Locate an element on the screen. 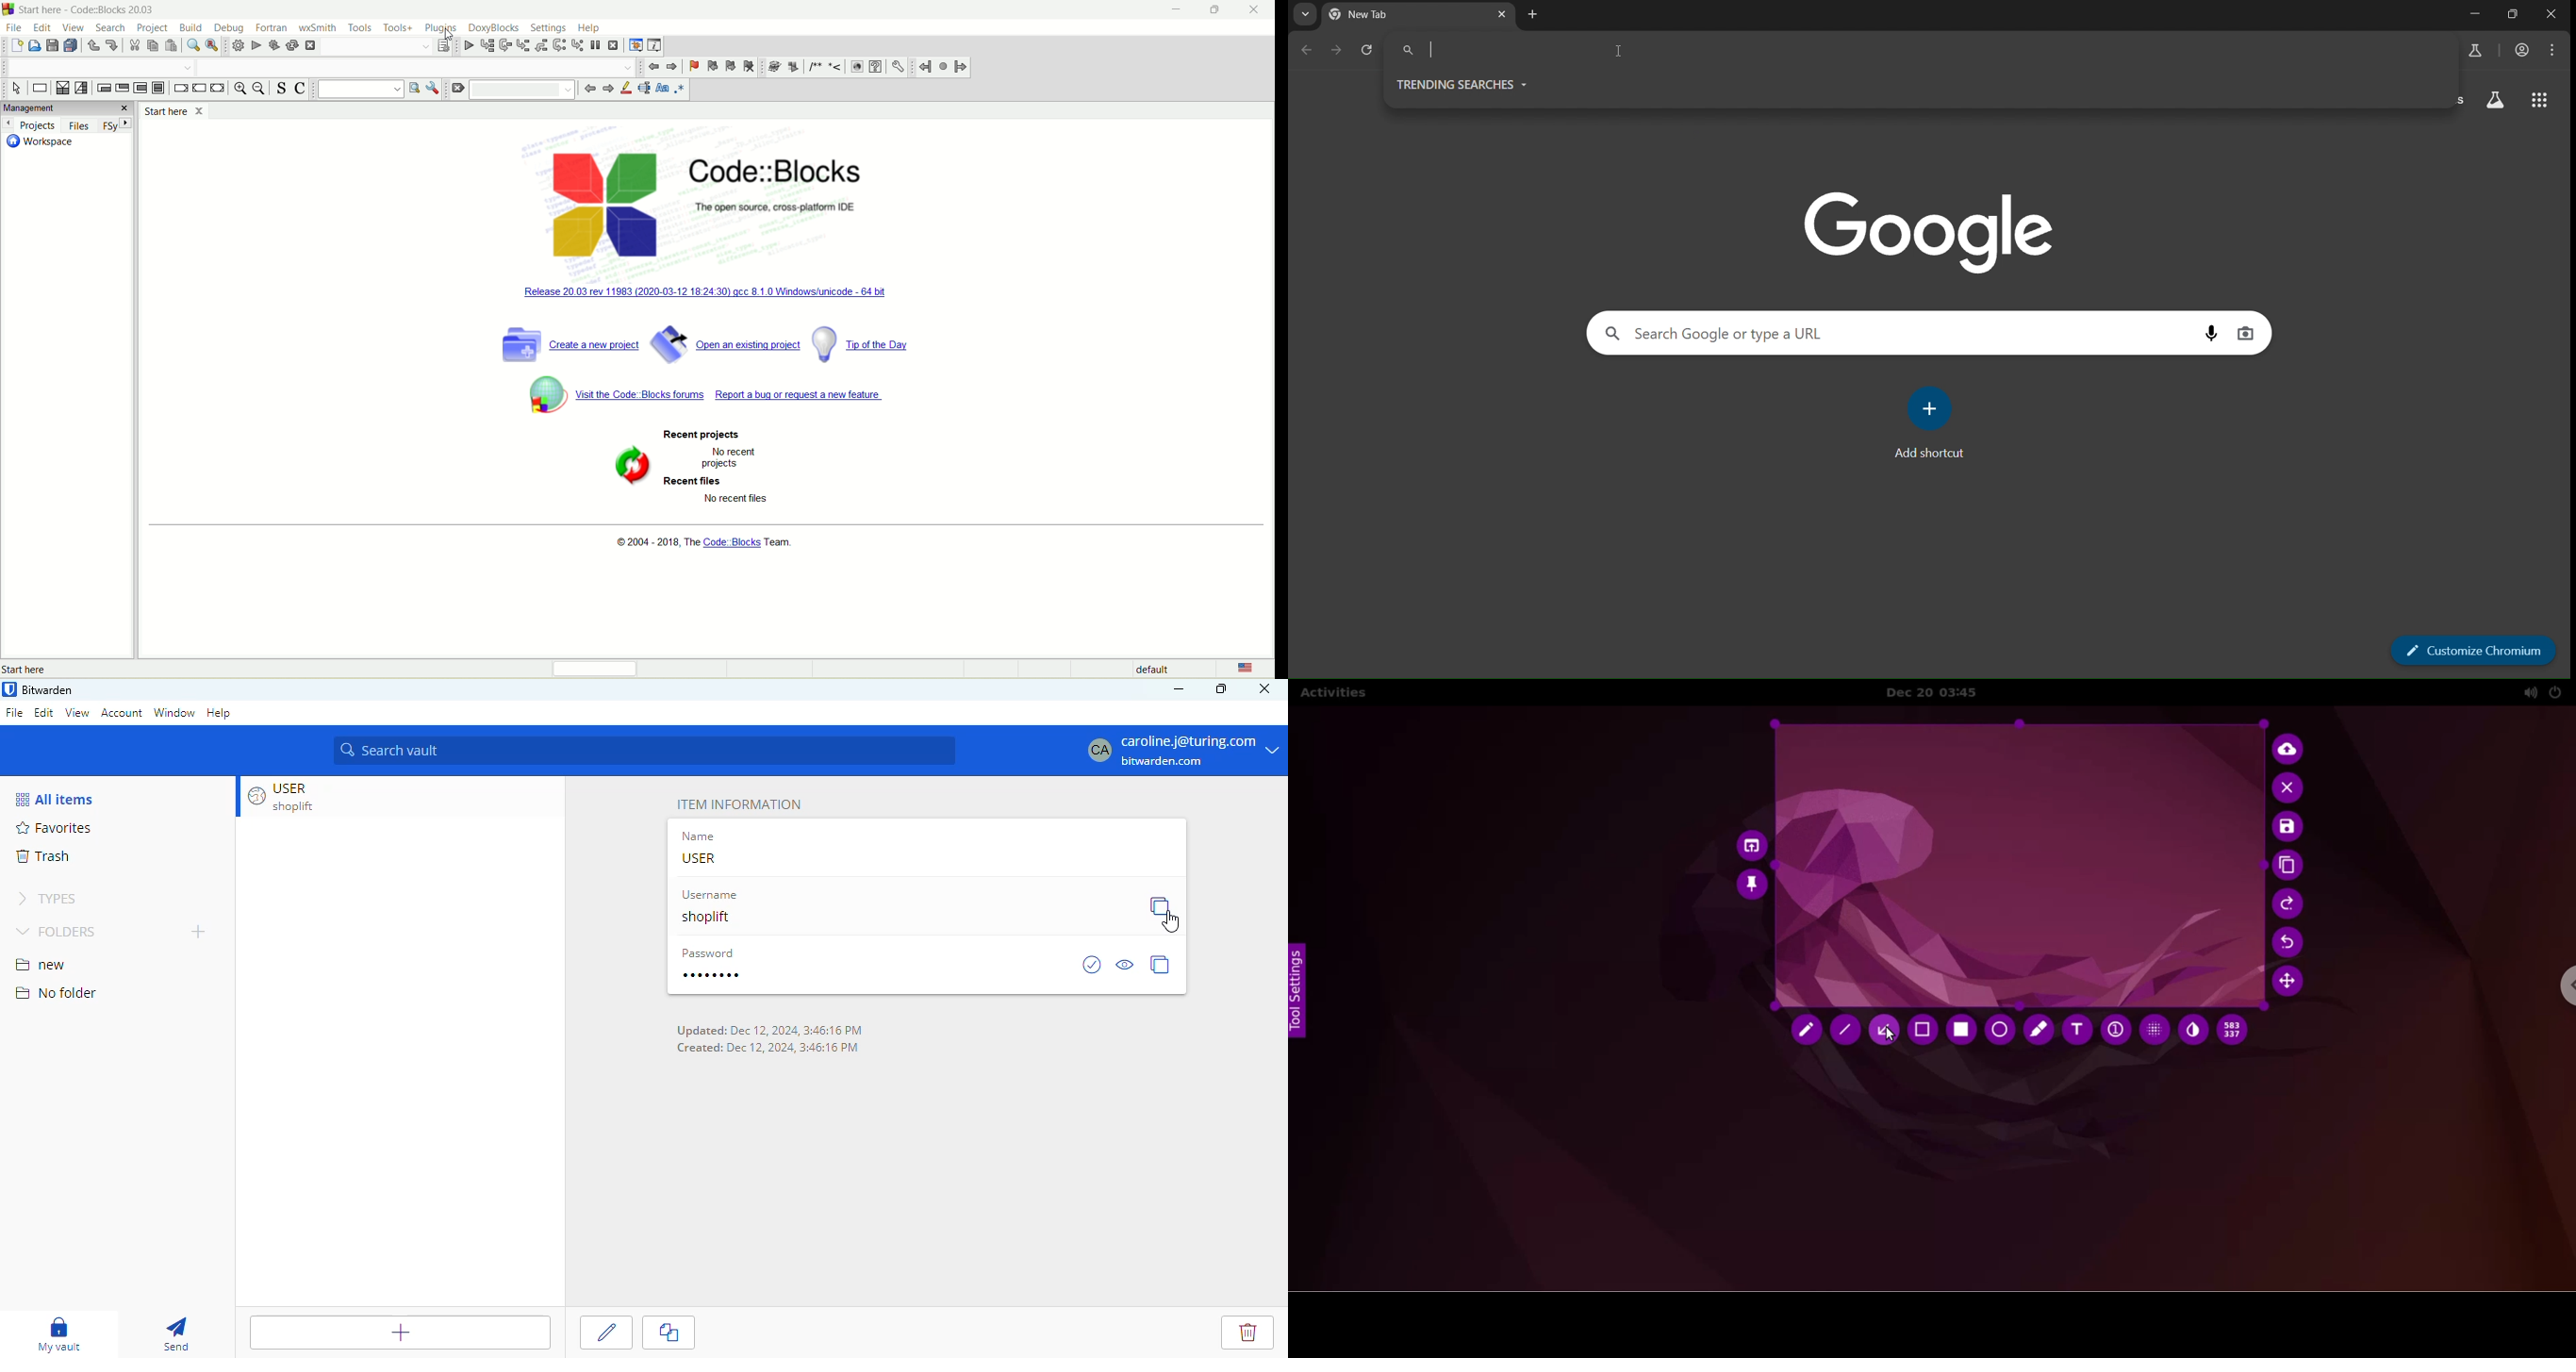  selected text is located at coordinates (644, 89).